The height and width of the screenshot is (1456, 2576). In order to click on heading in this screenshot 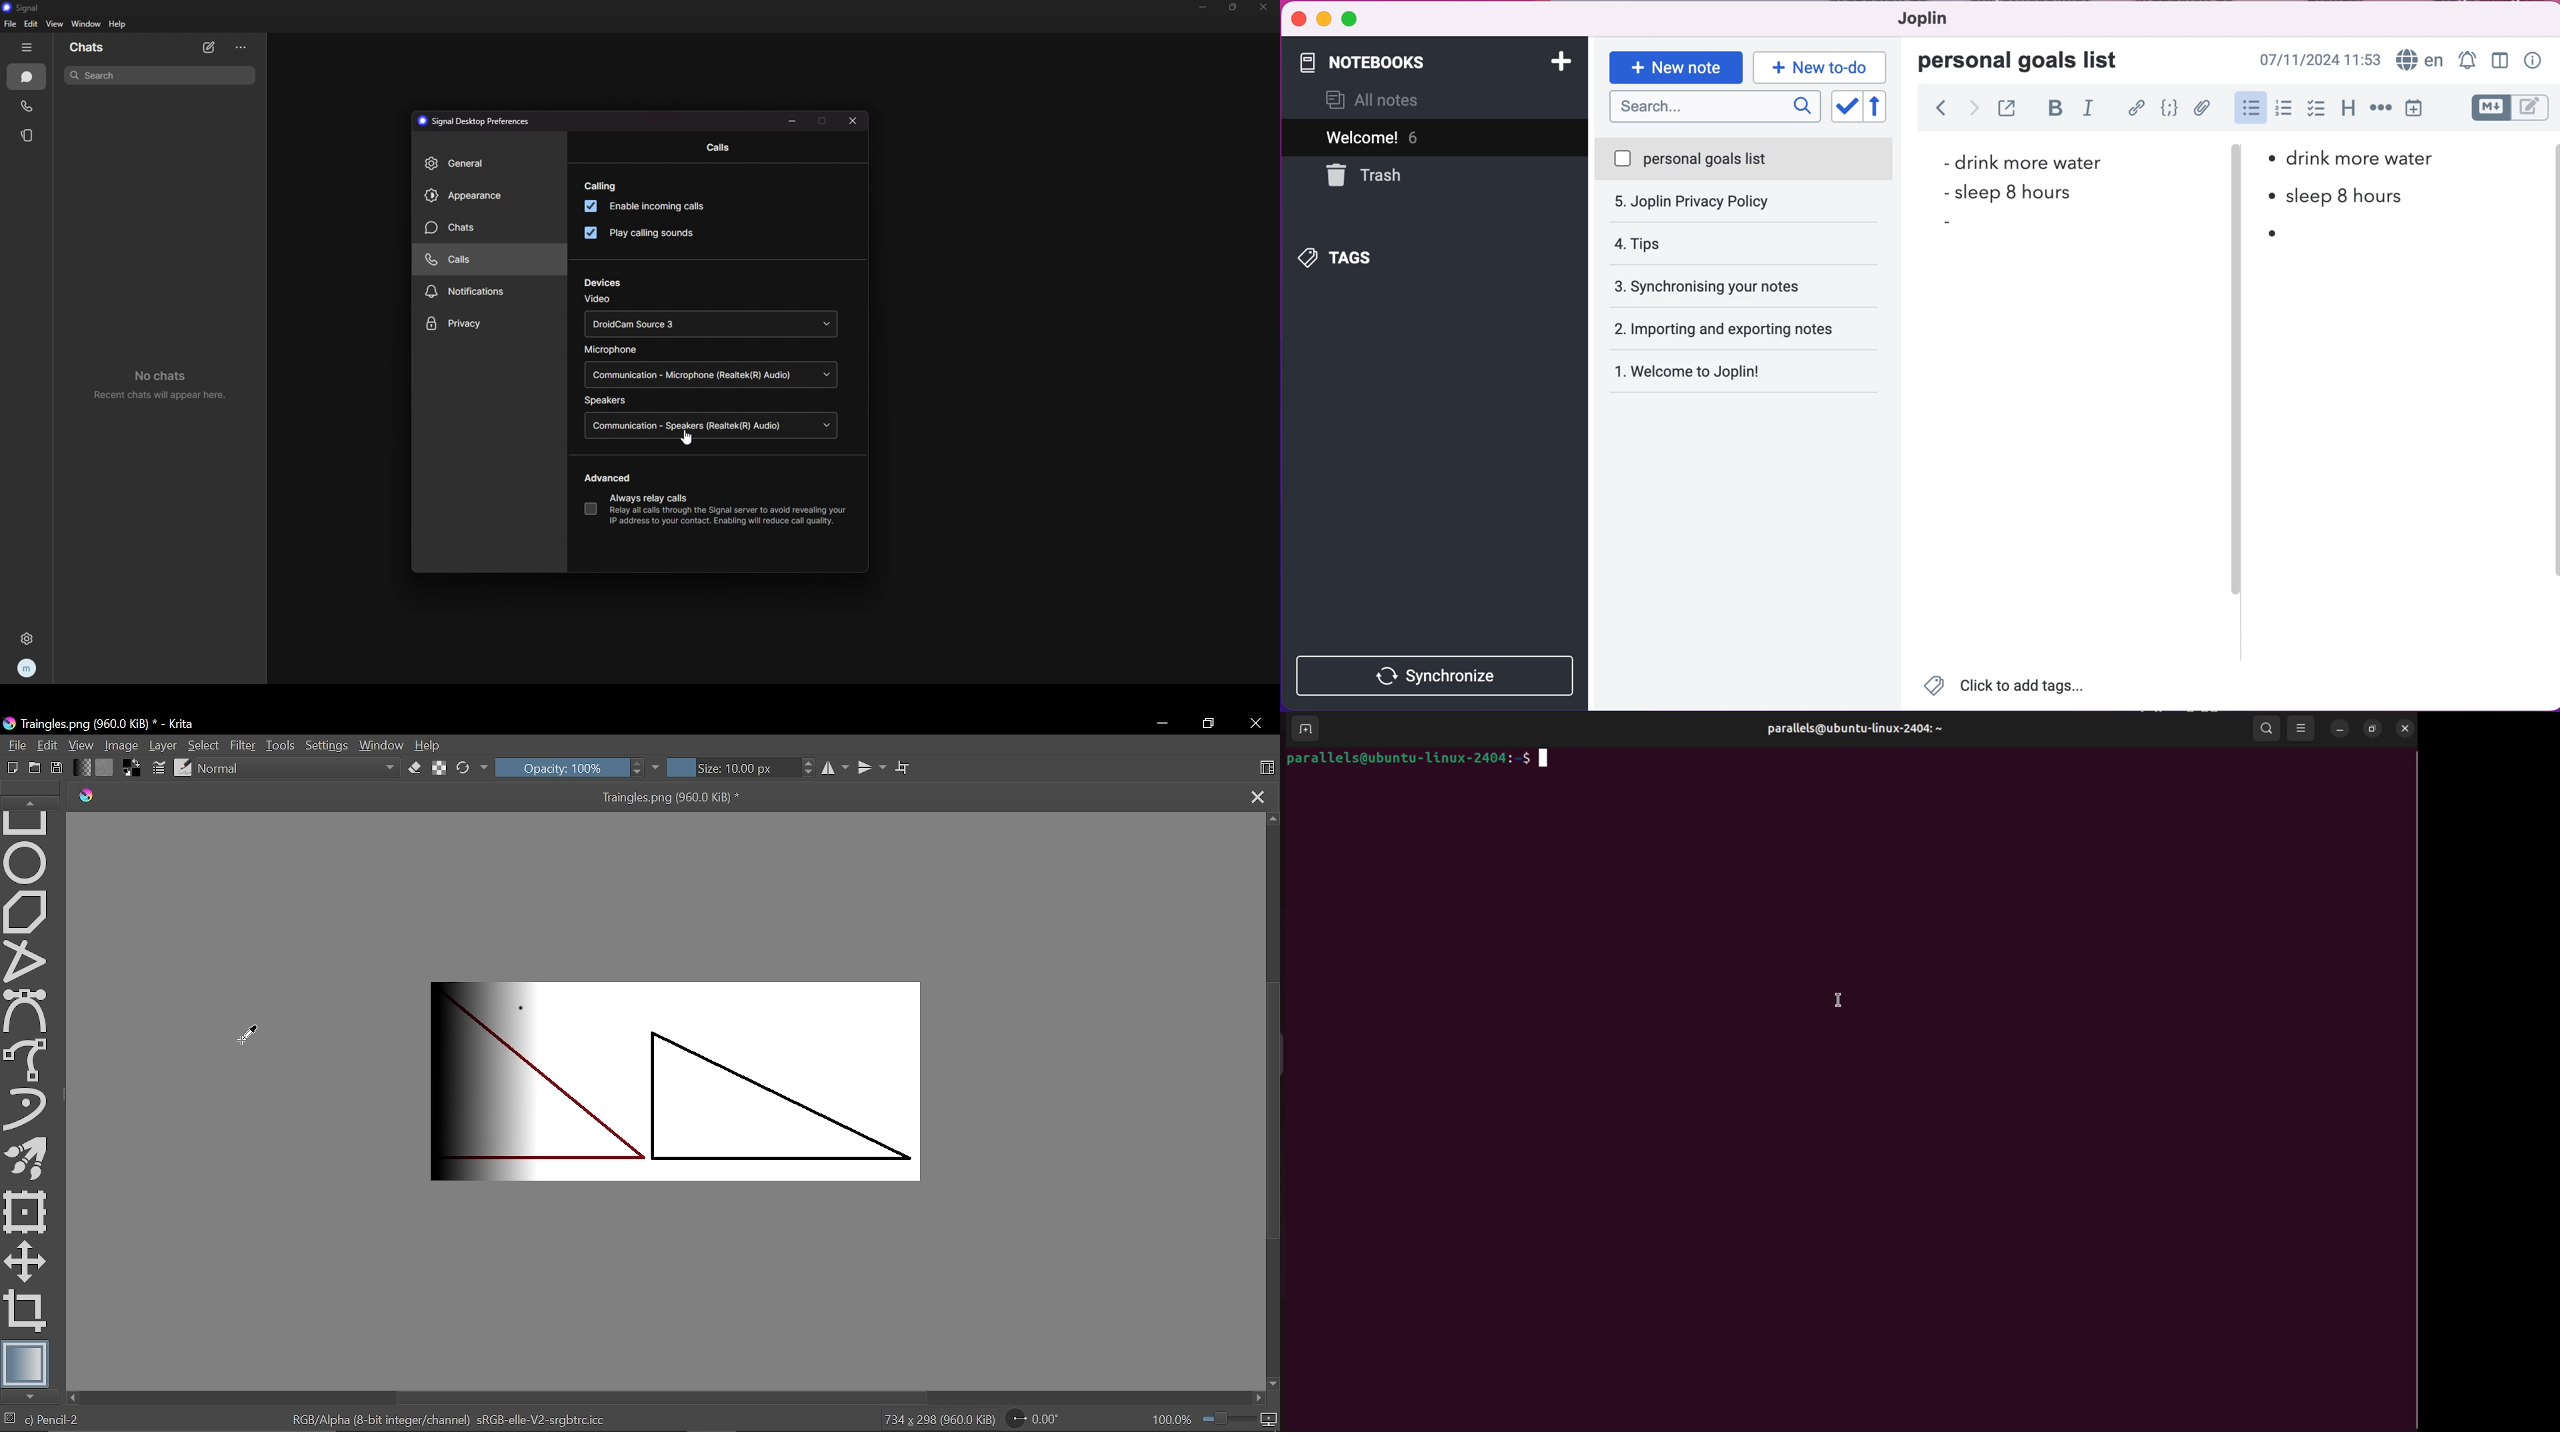, I will do `click(2348, 111)`.